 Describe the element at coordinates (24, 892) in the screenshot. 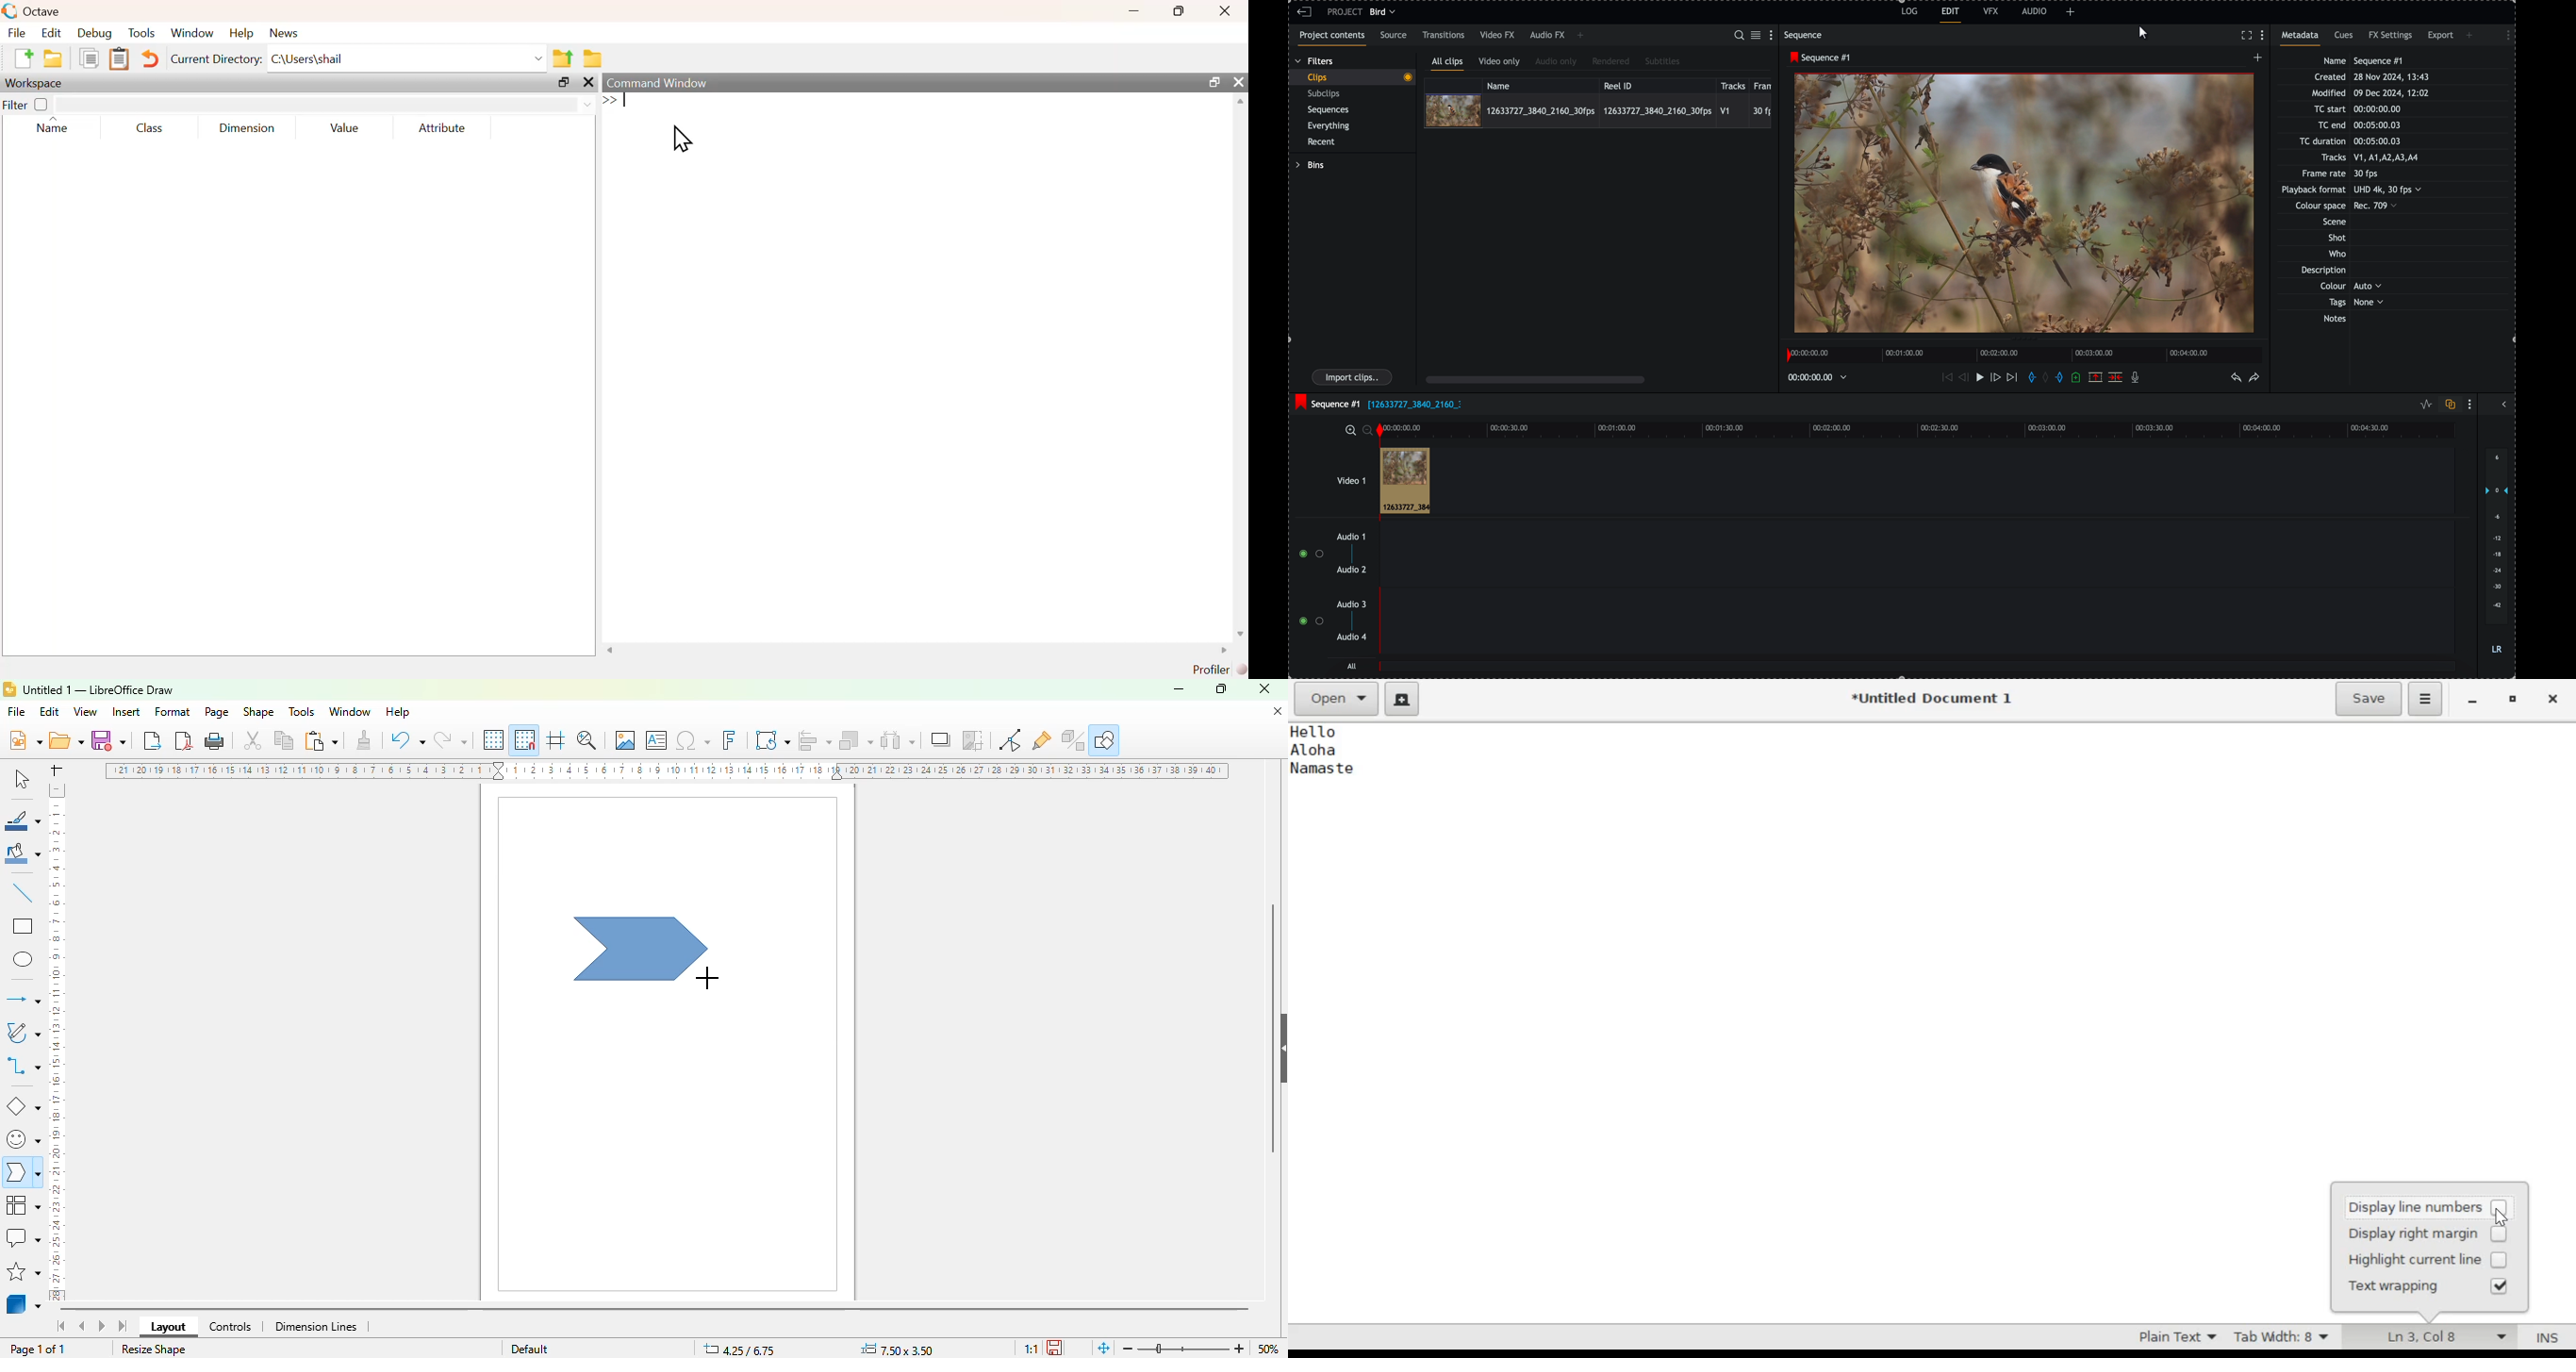

I see `insert line` at that location.